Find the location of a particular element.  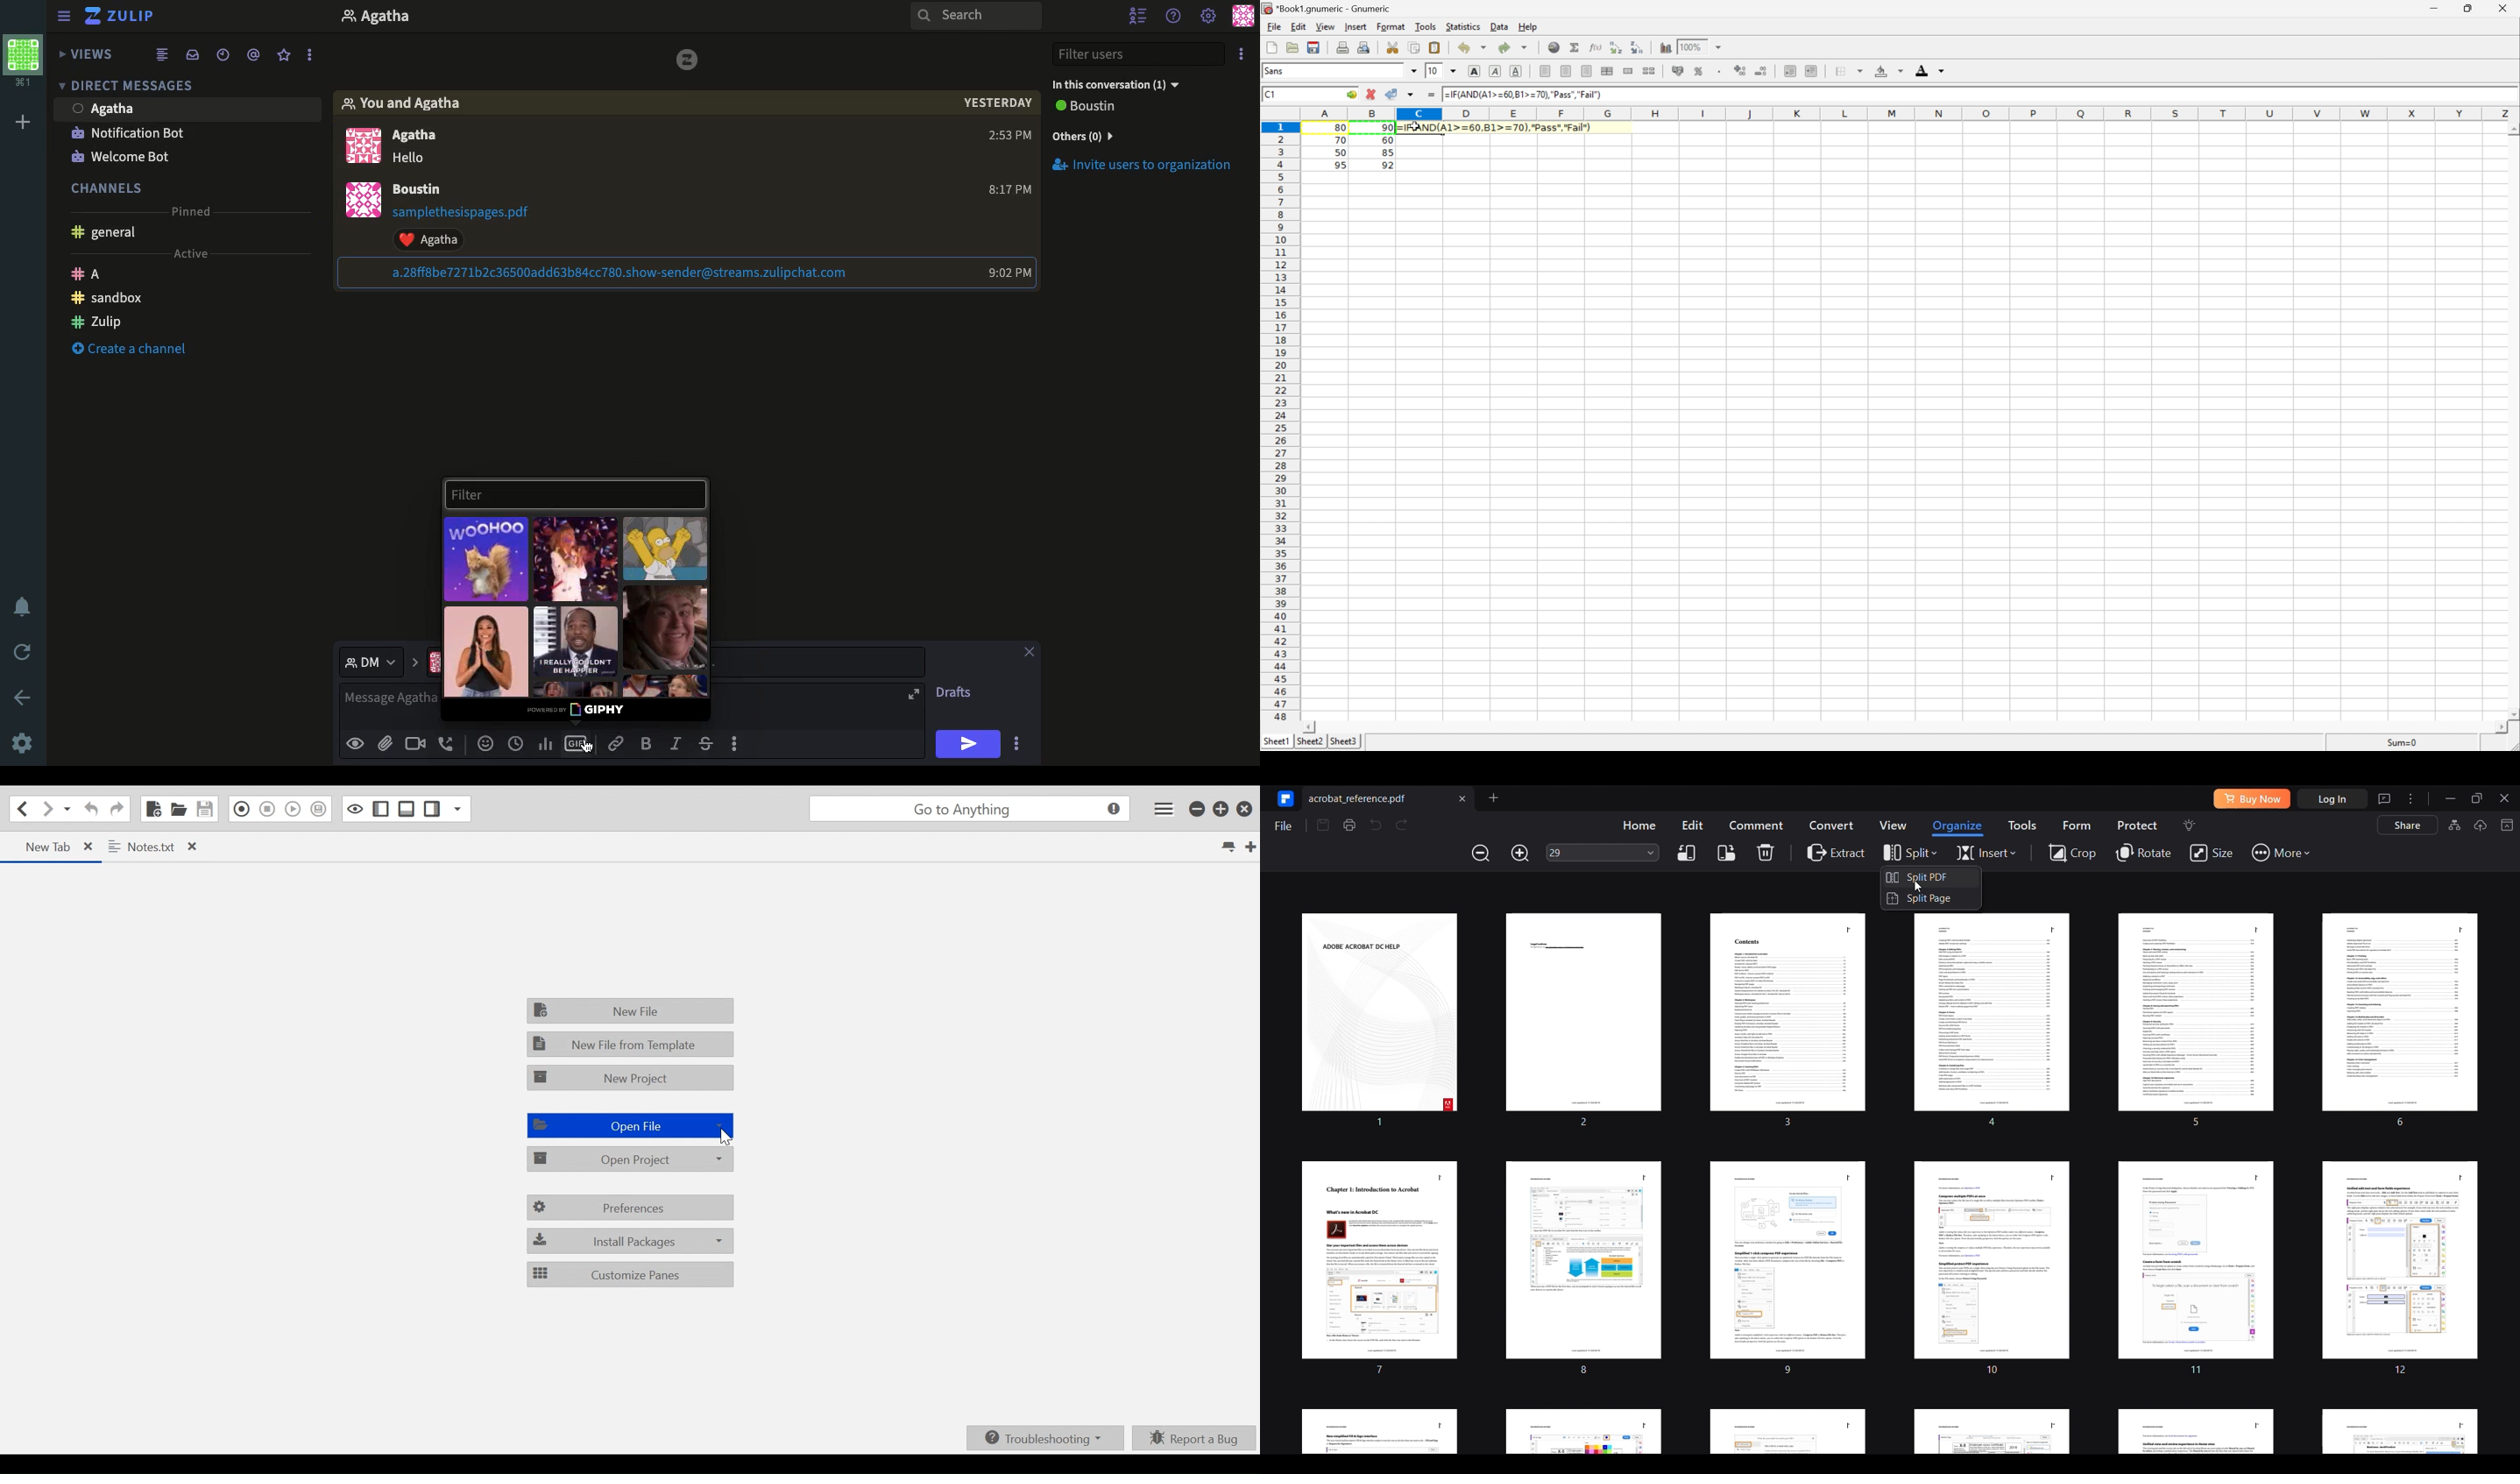

GIF is located at coordinates (487, 650).